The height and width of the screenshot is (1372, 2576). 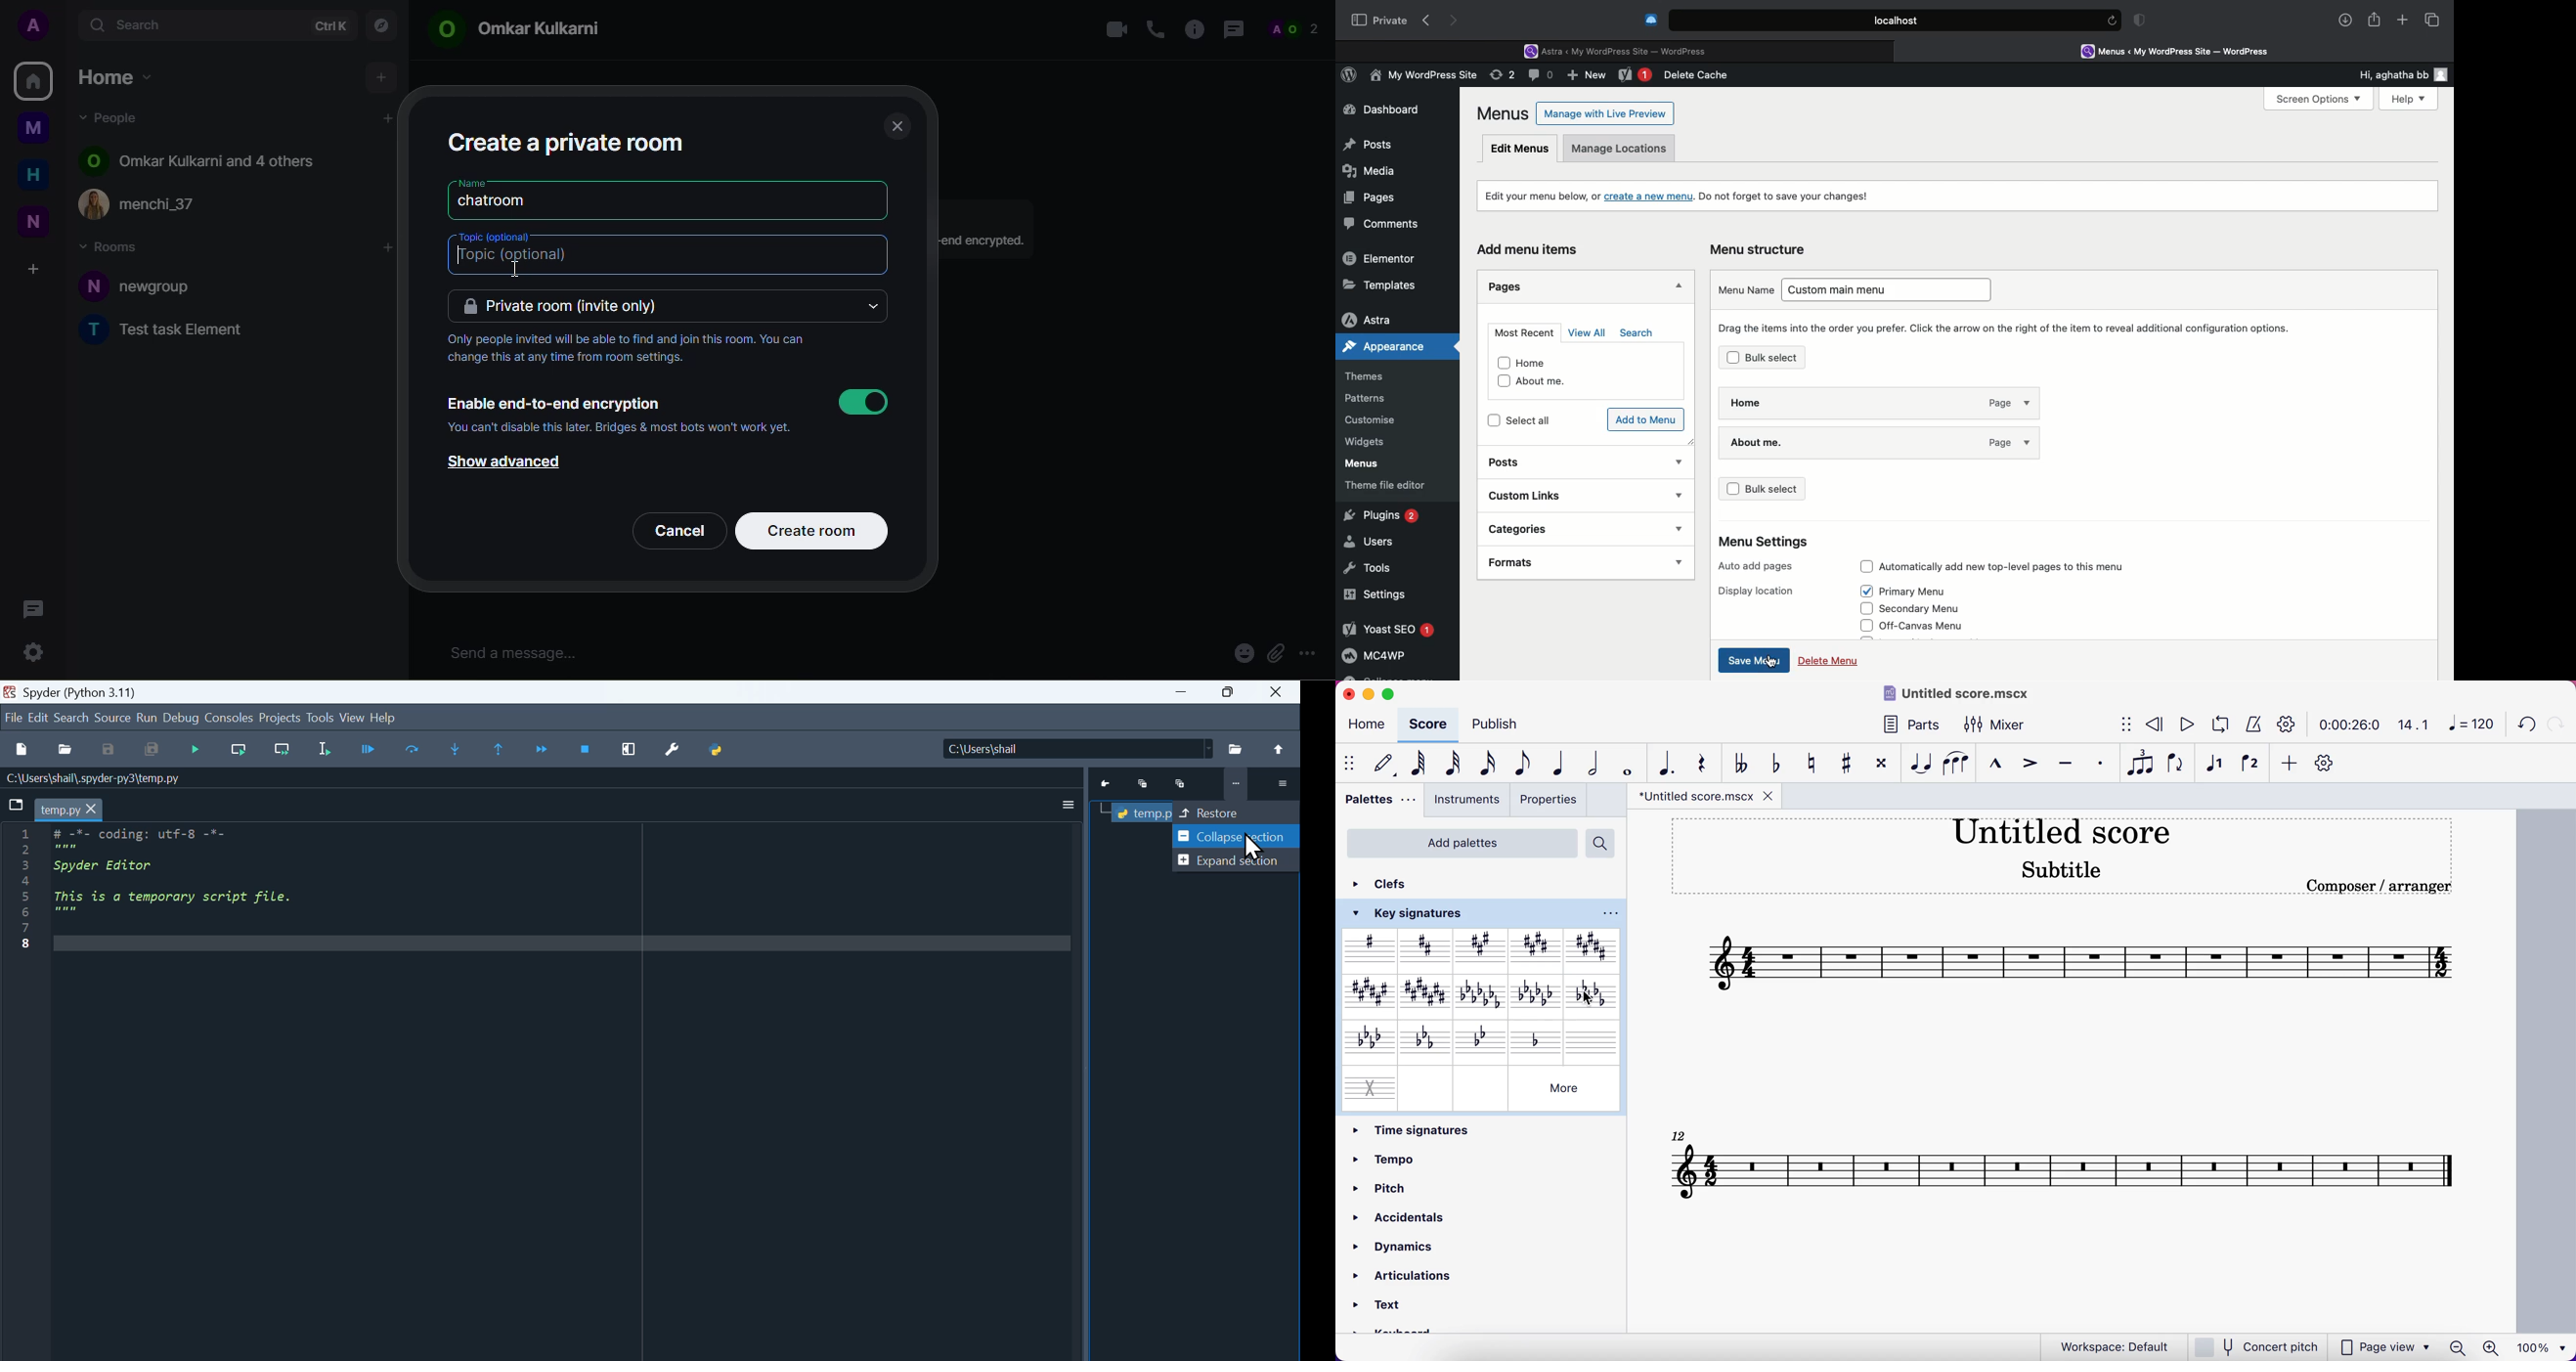 What do you see at coordinates (1778, 765) in the screenshot?
I see `toggle flat` at bounding box center [1778, 765].